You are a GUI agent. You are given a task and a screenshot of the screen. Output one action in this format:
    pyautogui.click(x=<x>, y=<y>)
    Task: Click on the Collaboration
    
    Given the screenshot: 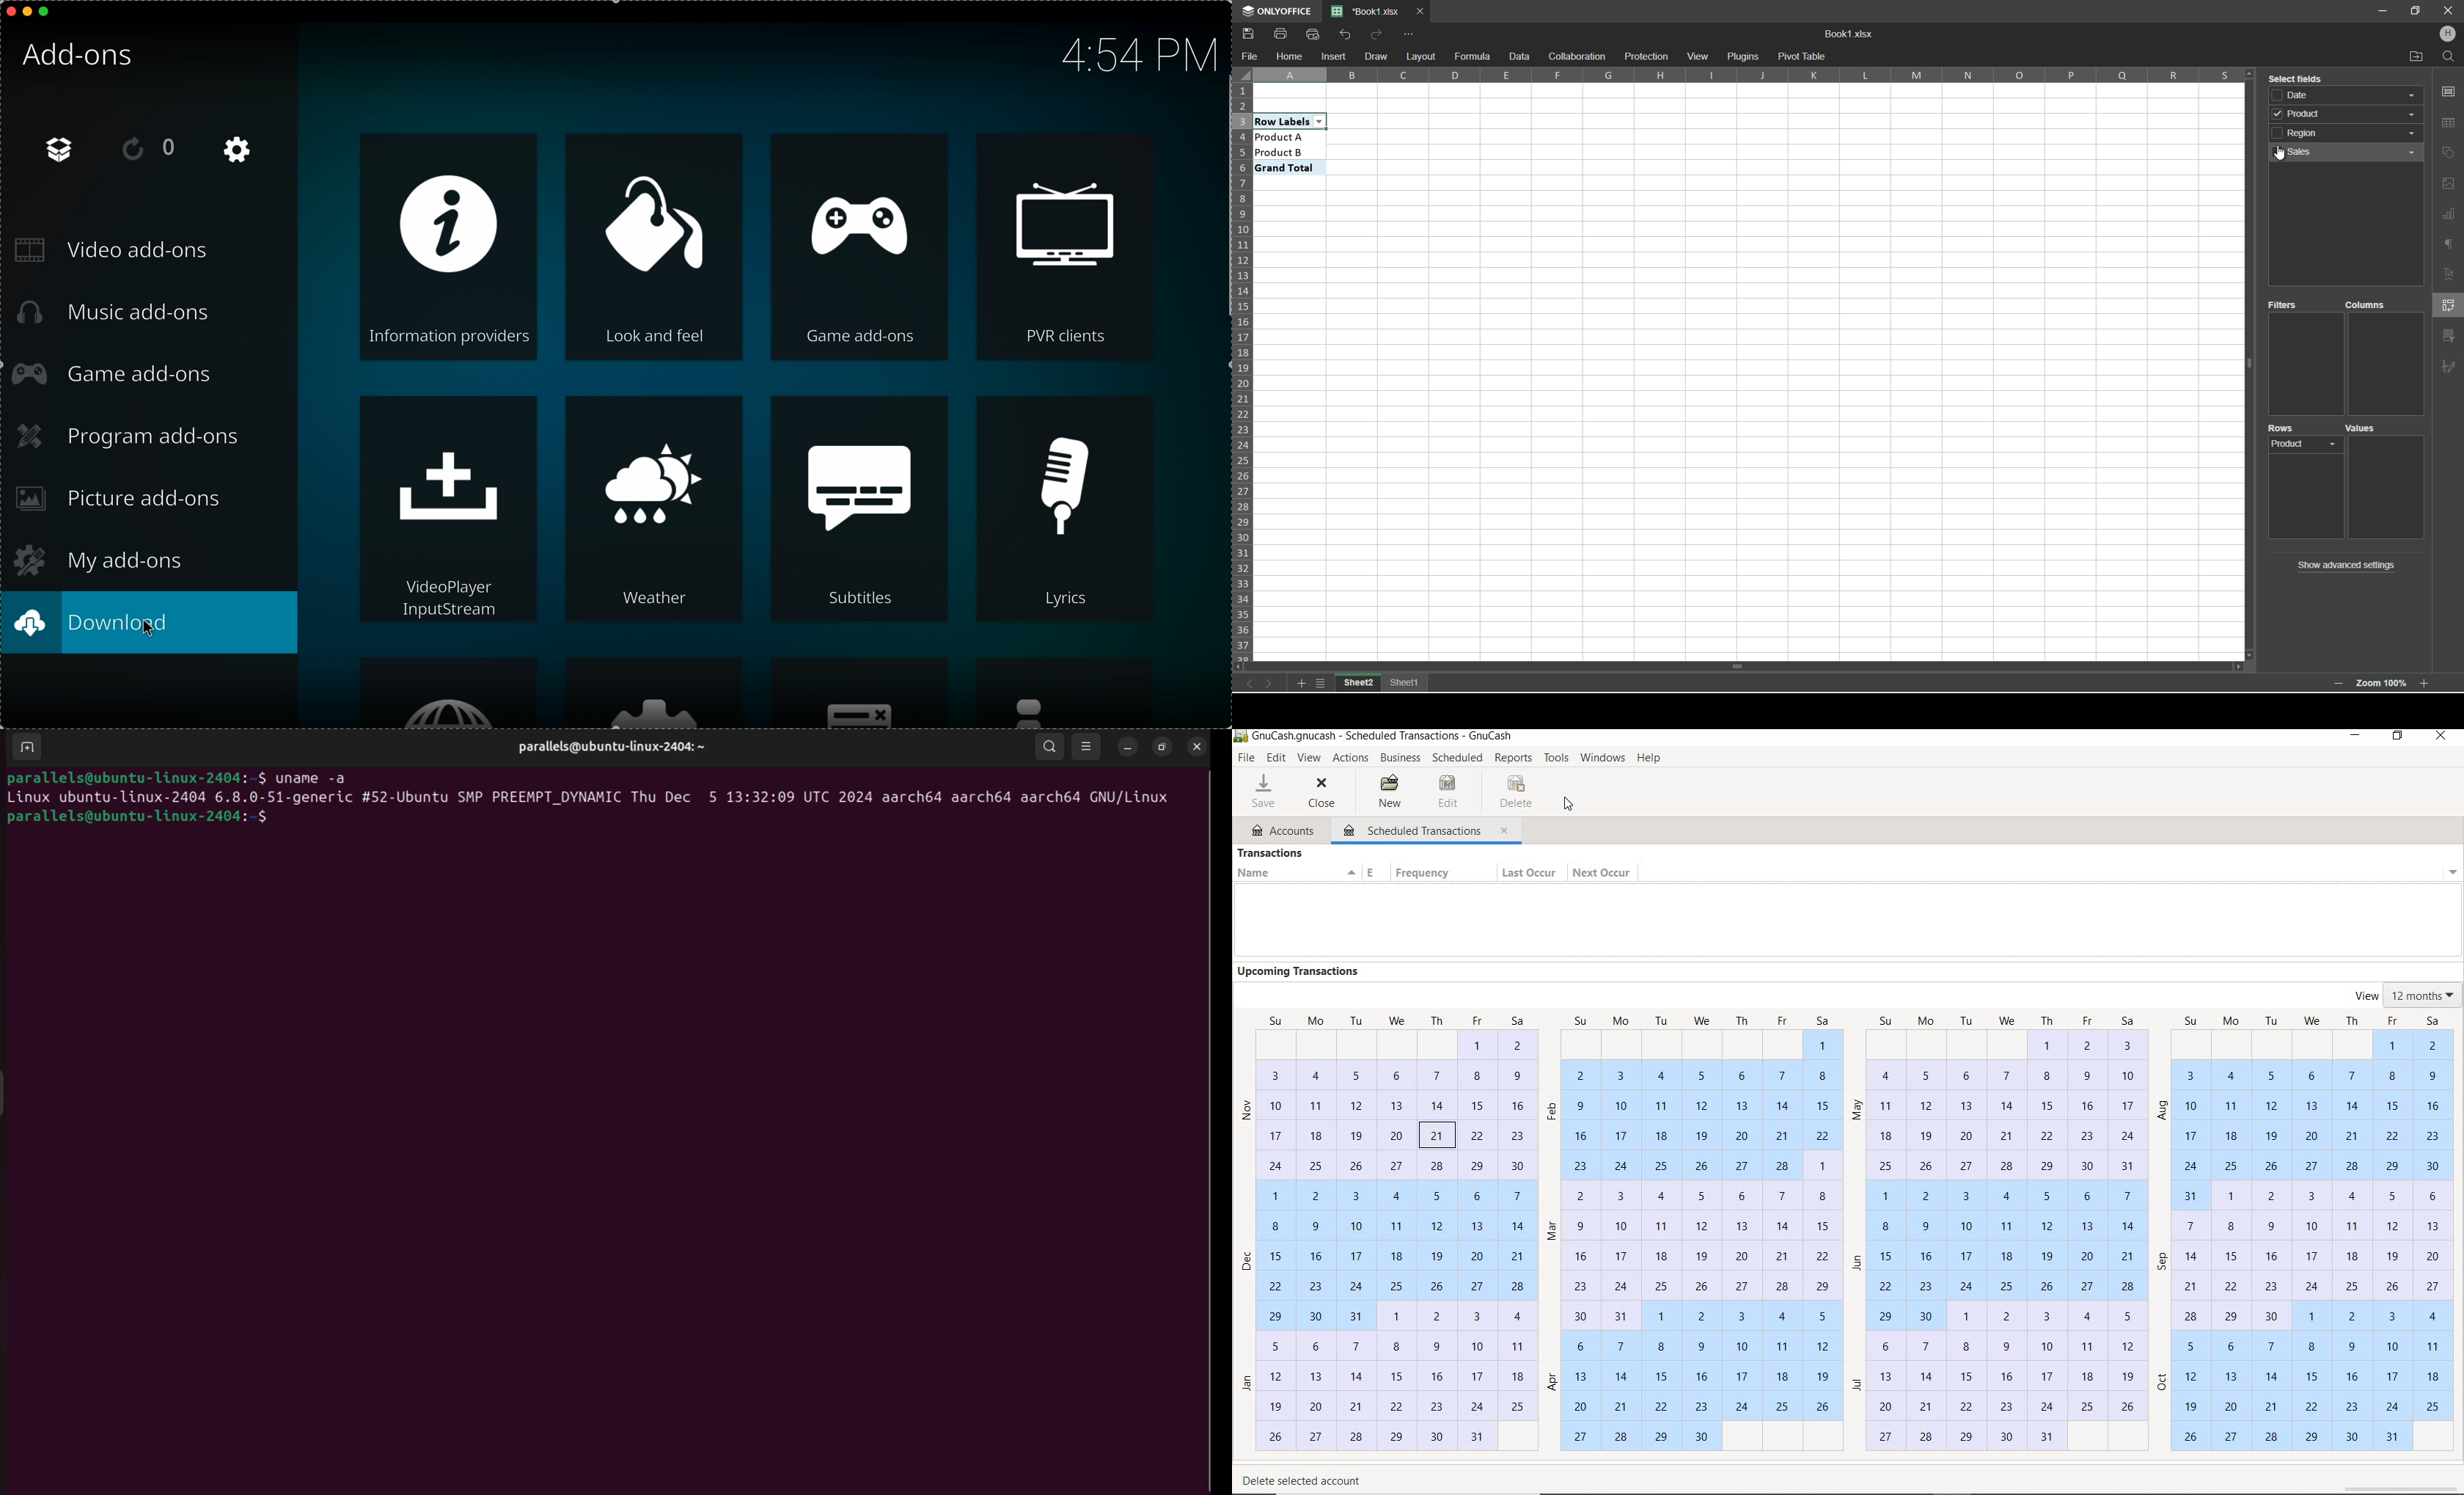 What is the action you would take?
    pyautogui.click(x=1575, y=56)
    